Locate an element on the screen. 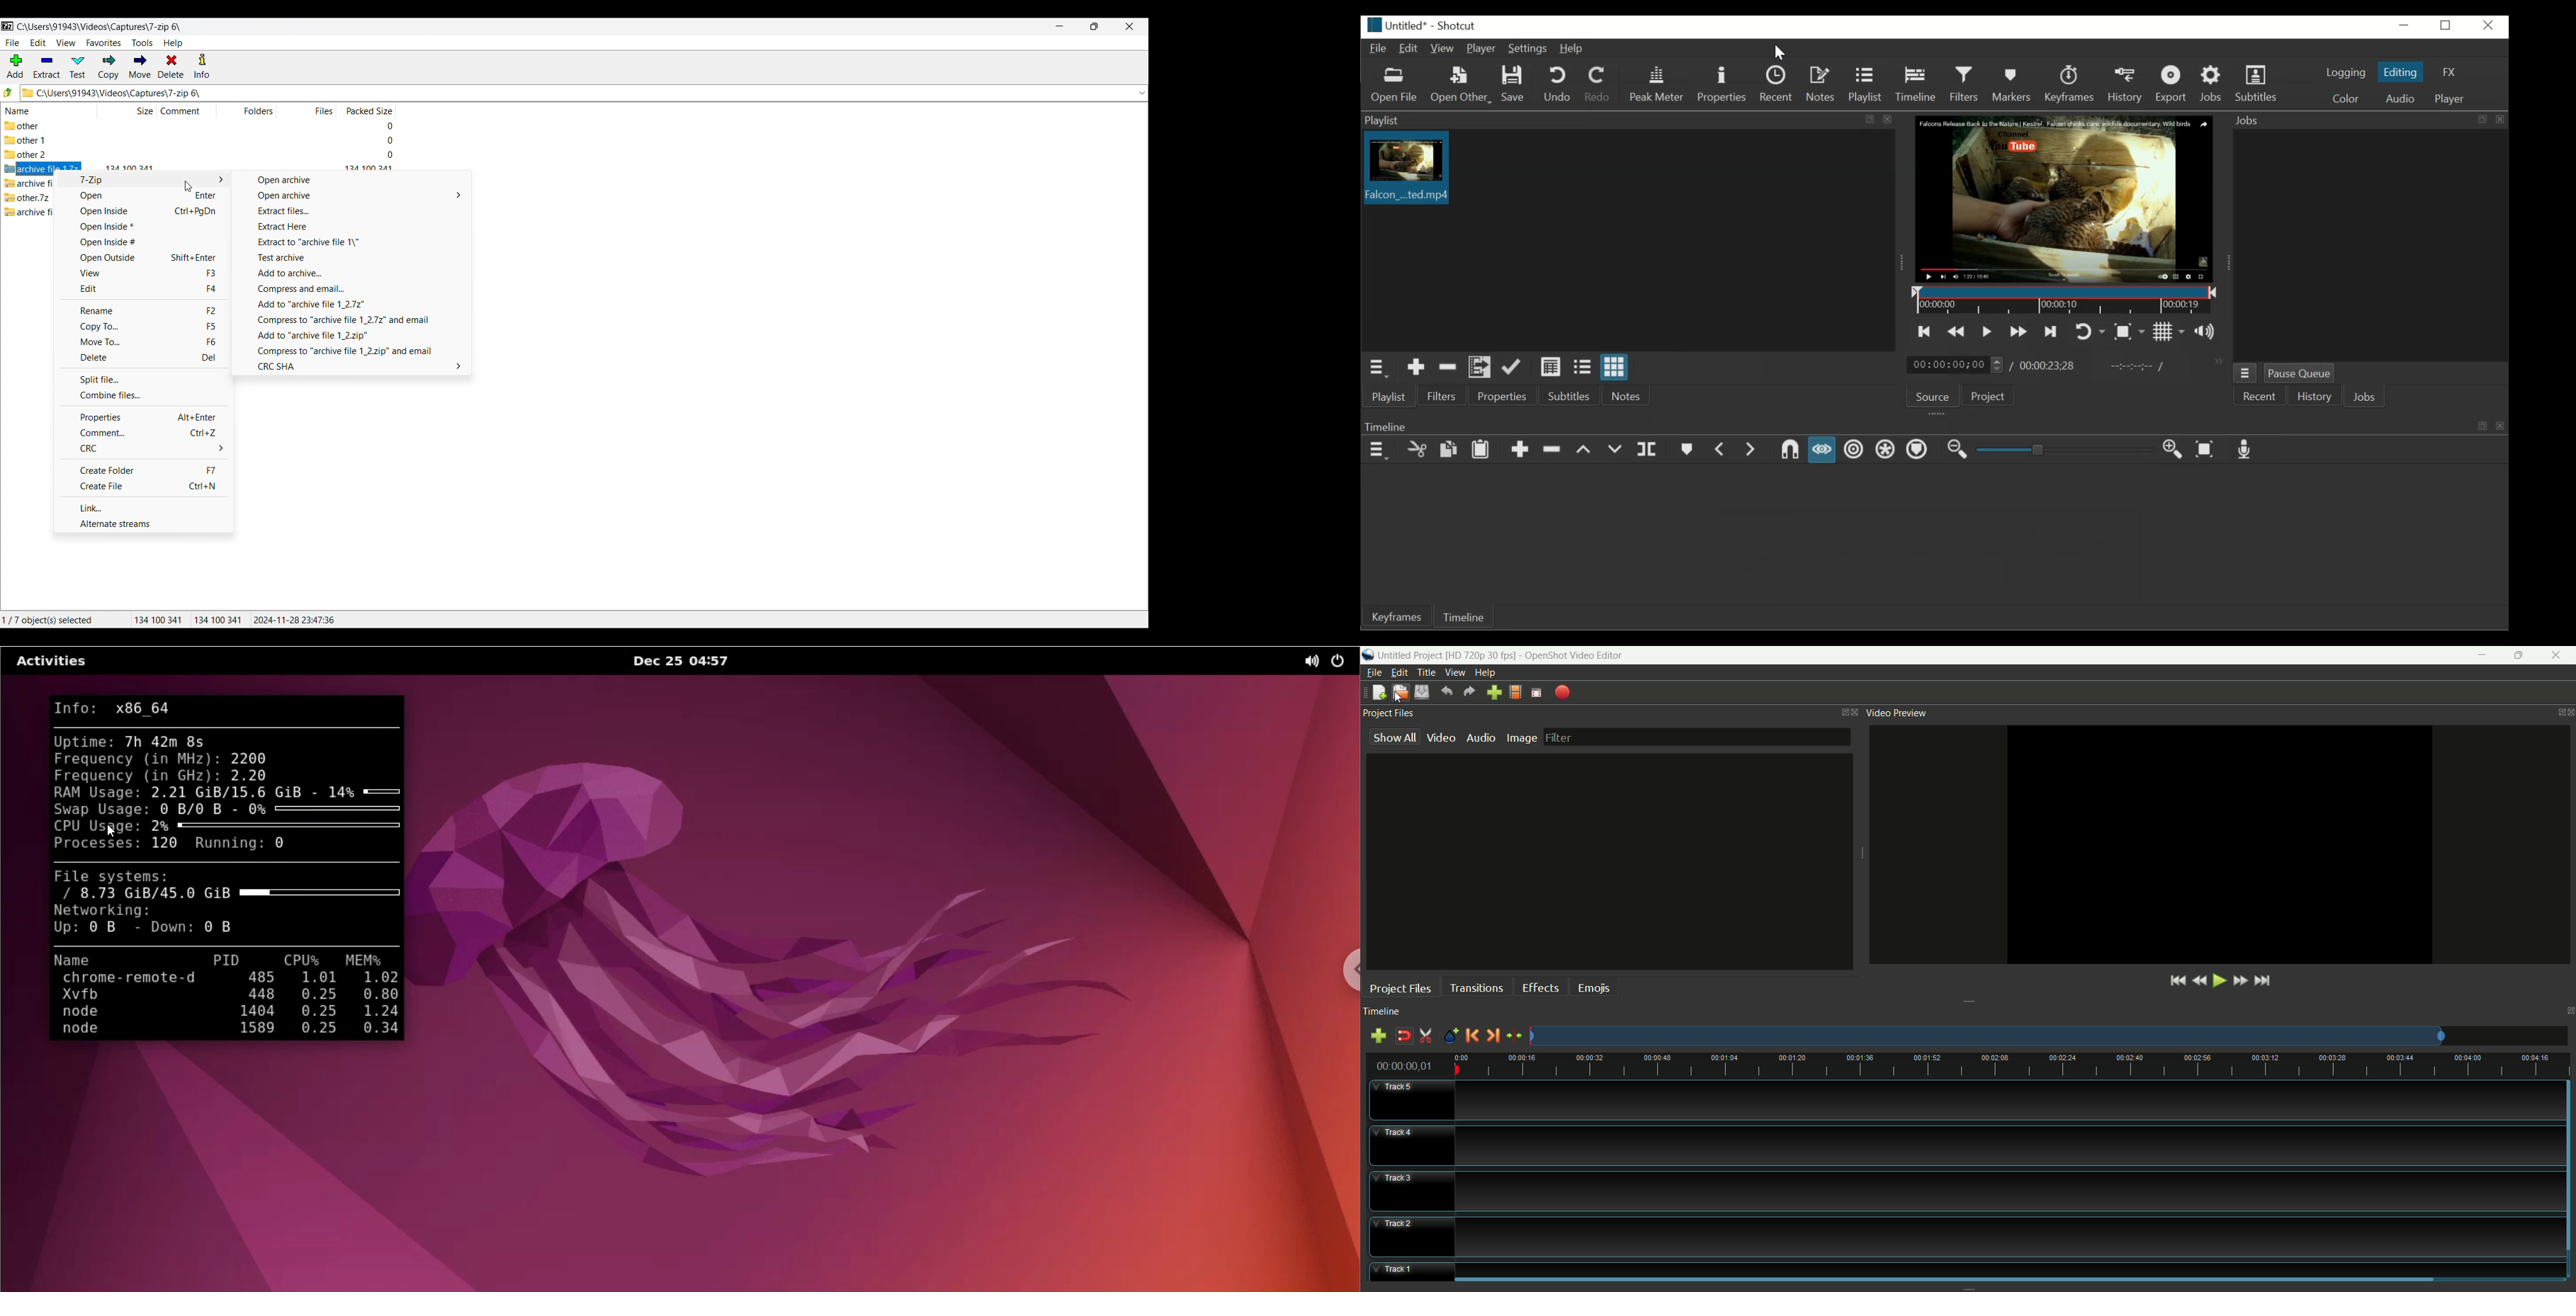 The image size is (2576, 1316). redo is located at coordinates (1469, 692).